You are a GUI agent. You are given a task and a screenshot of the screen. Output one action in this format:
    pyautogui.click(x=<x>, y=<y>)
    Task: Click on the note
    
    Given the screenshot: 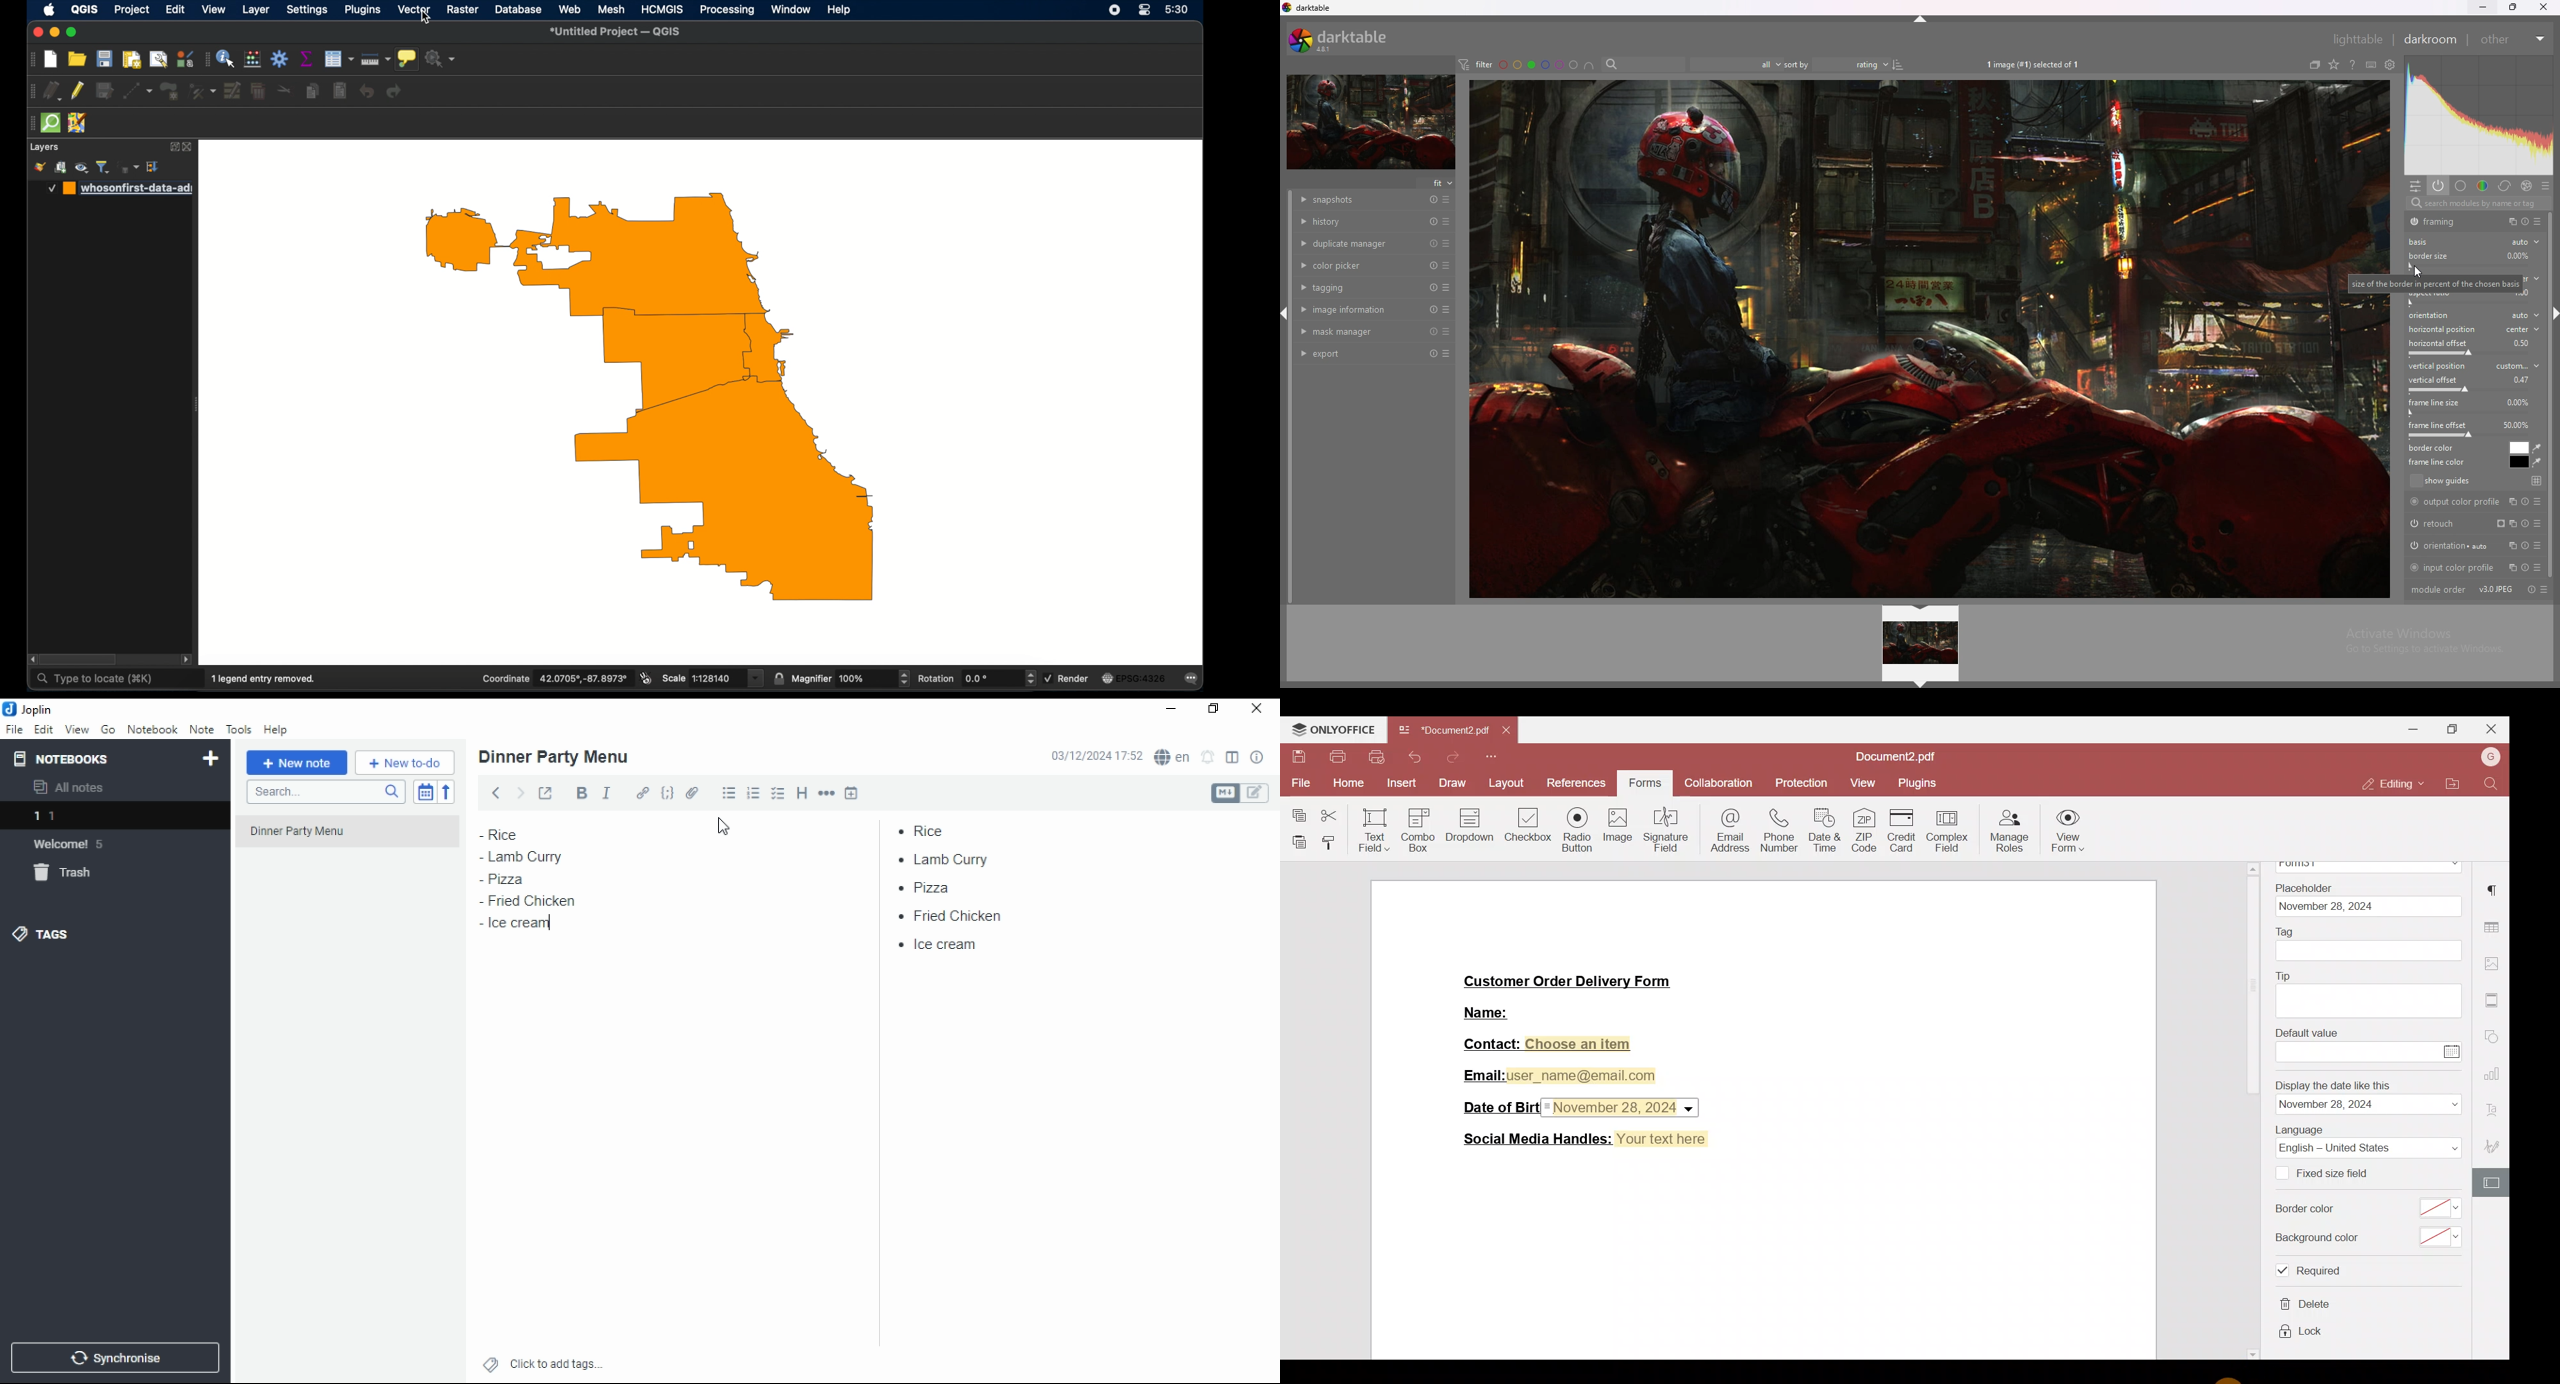 What is the action you would take?
    pyautogui.click(x=200, y=730)
    